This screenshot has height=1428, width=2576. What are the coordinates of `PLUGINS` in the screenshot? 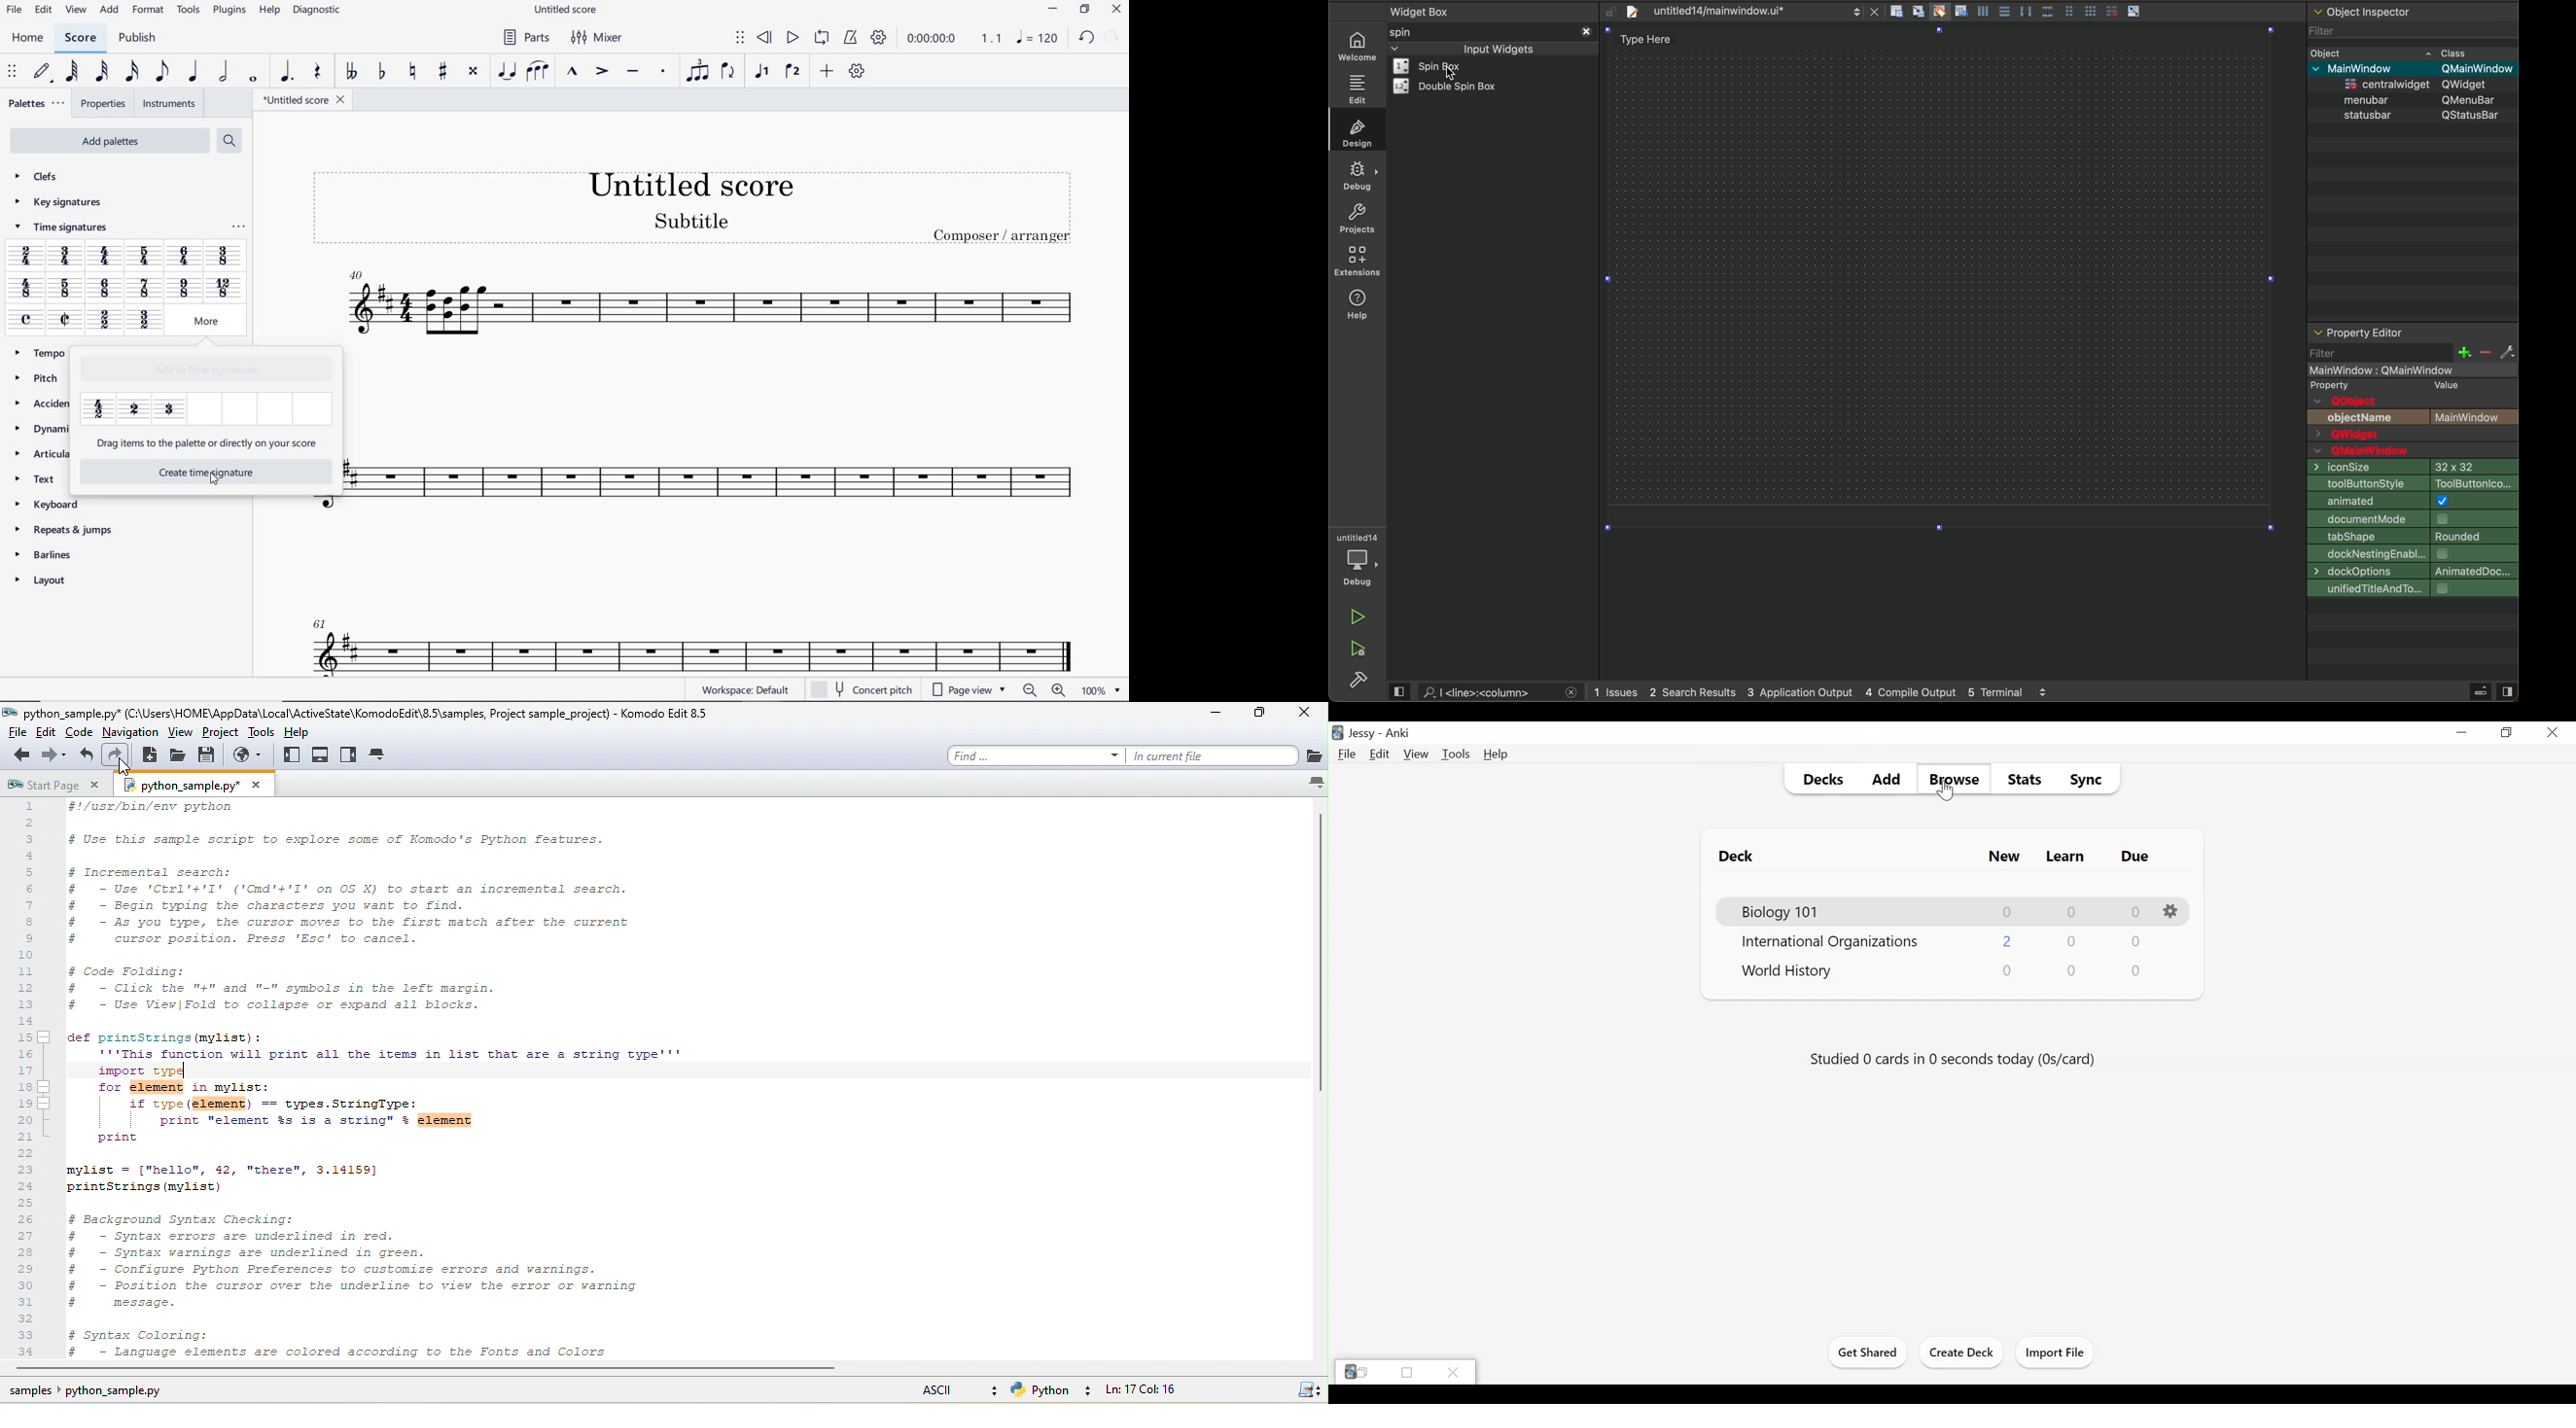 It's located at (227, 11).